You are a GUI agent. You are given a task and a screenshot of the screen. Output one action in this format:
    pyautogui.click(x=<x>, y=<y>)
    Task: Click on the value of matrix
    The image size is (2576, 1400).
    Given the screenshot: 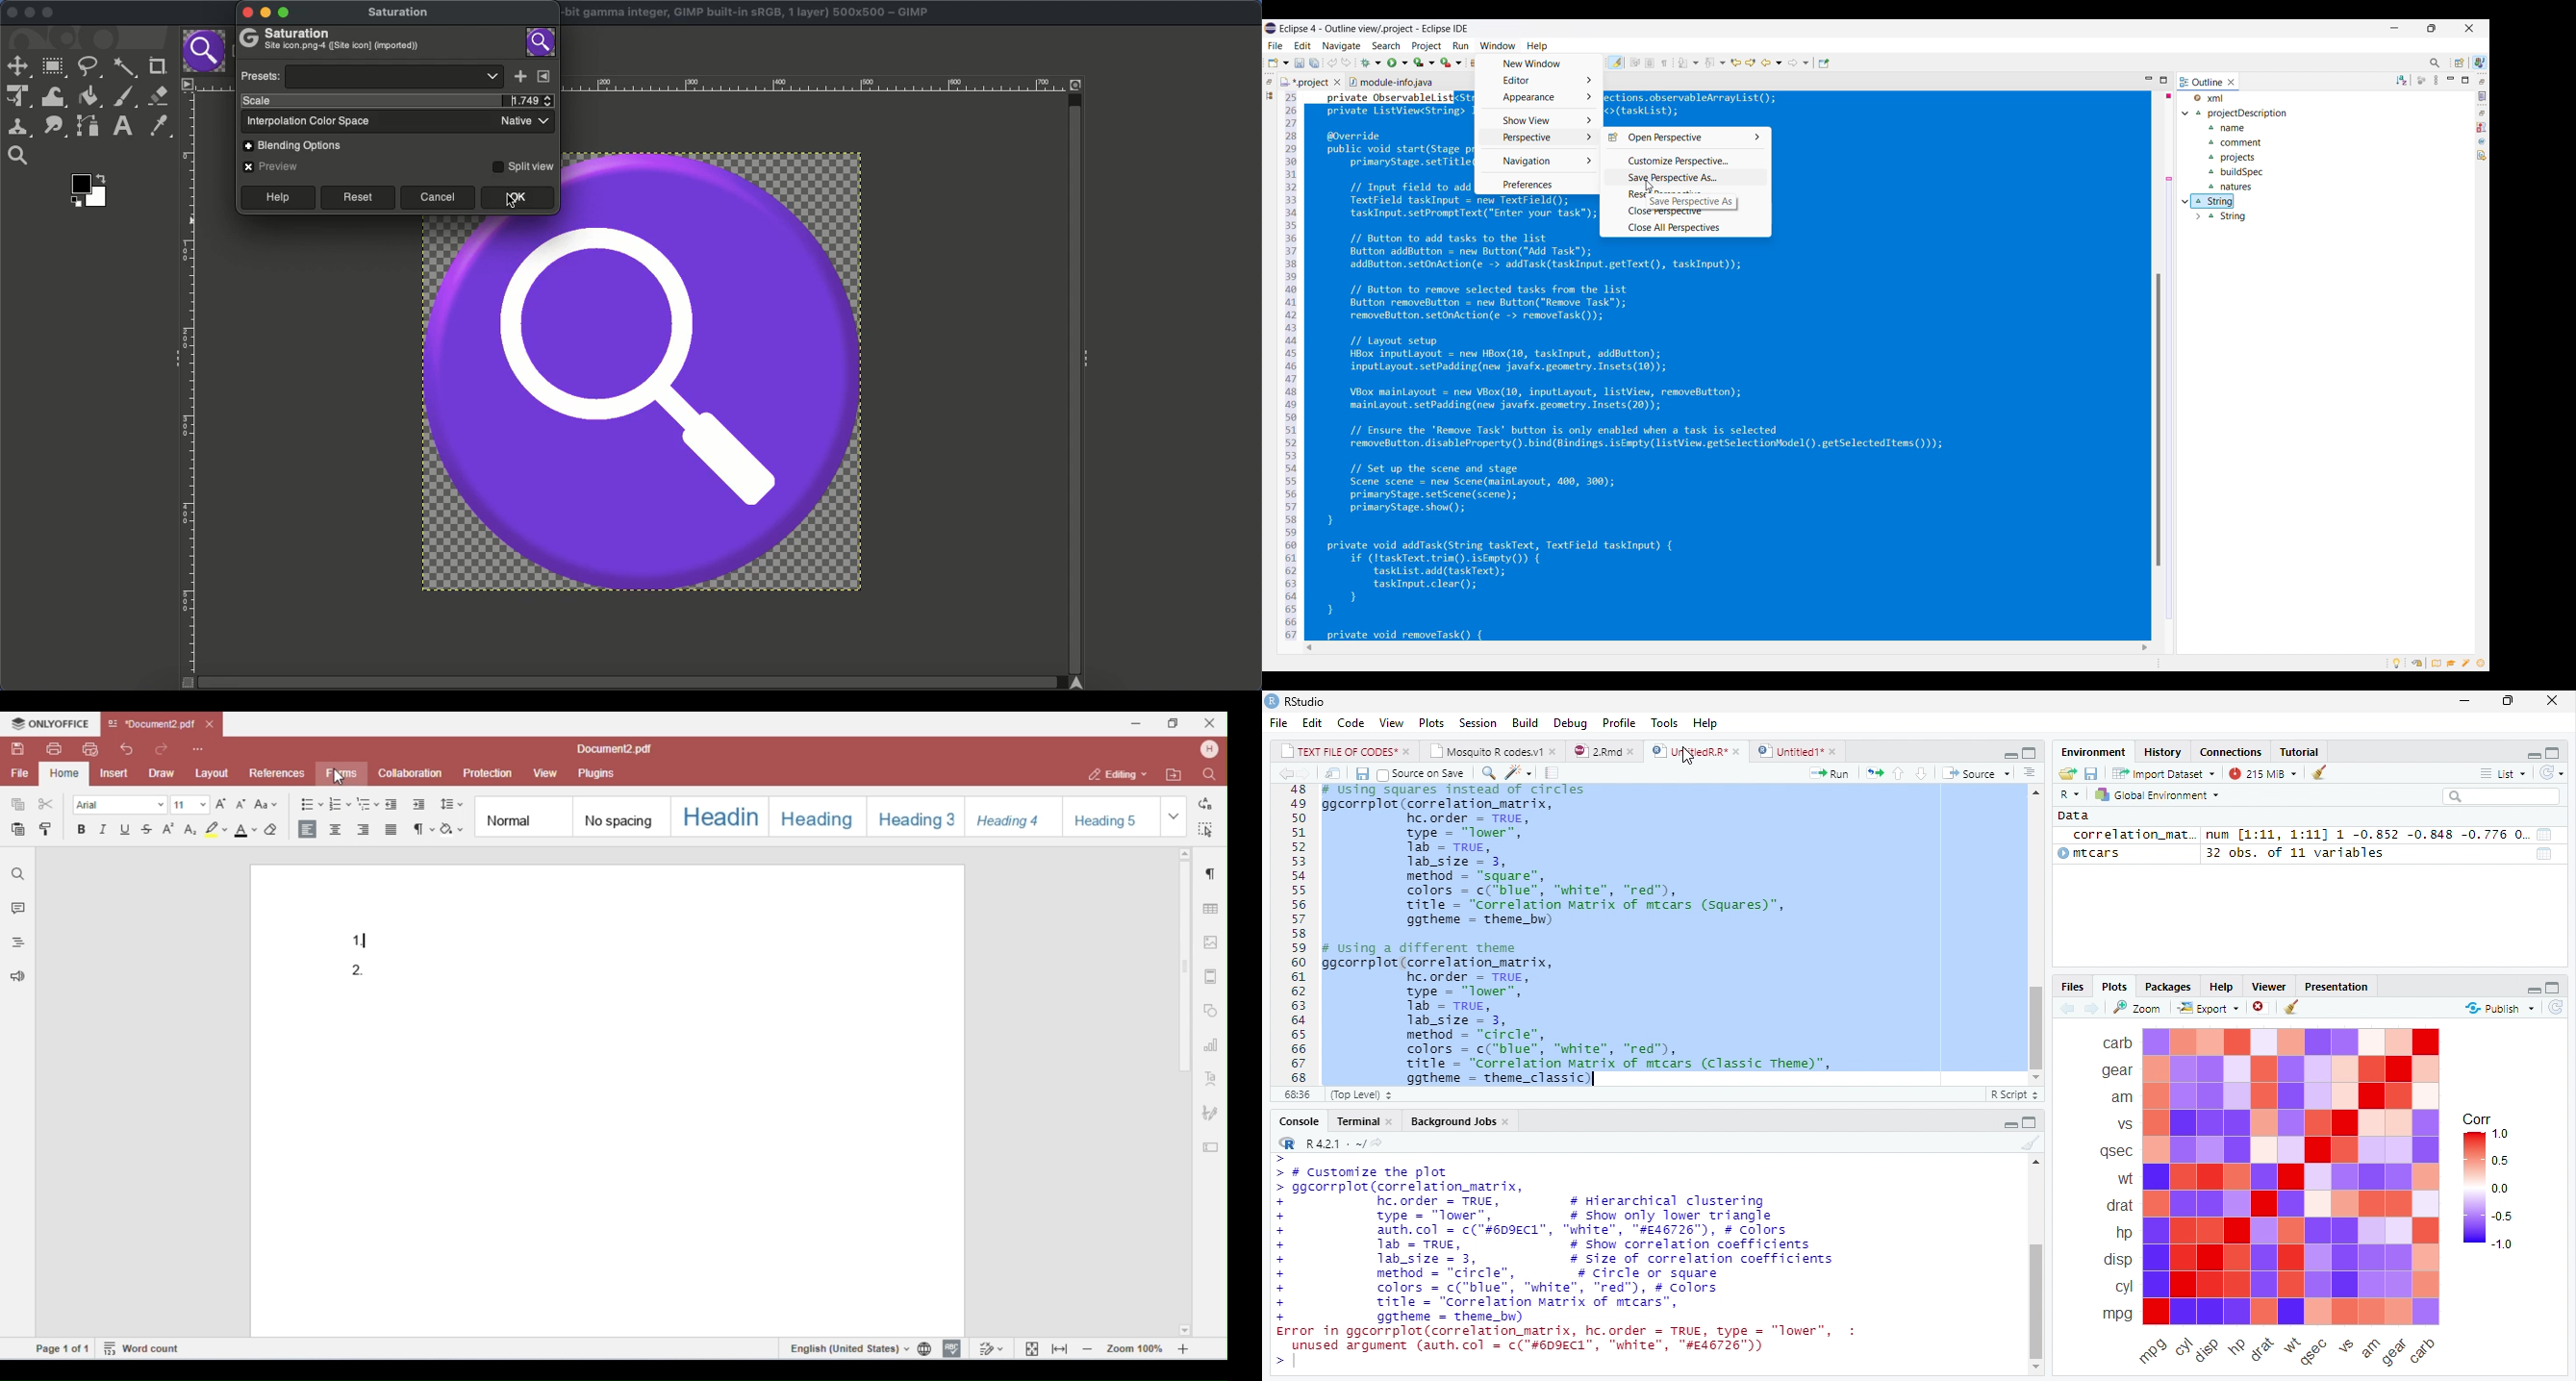 What is the action you would take?
    pyautogui.click(x=2548, y=853)
    